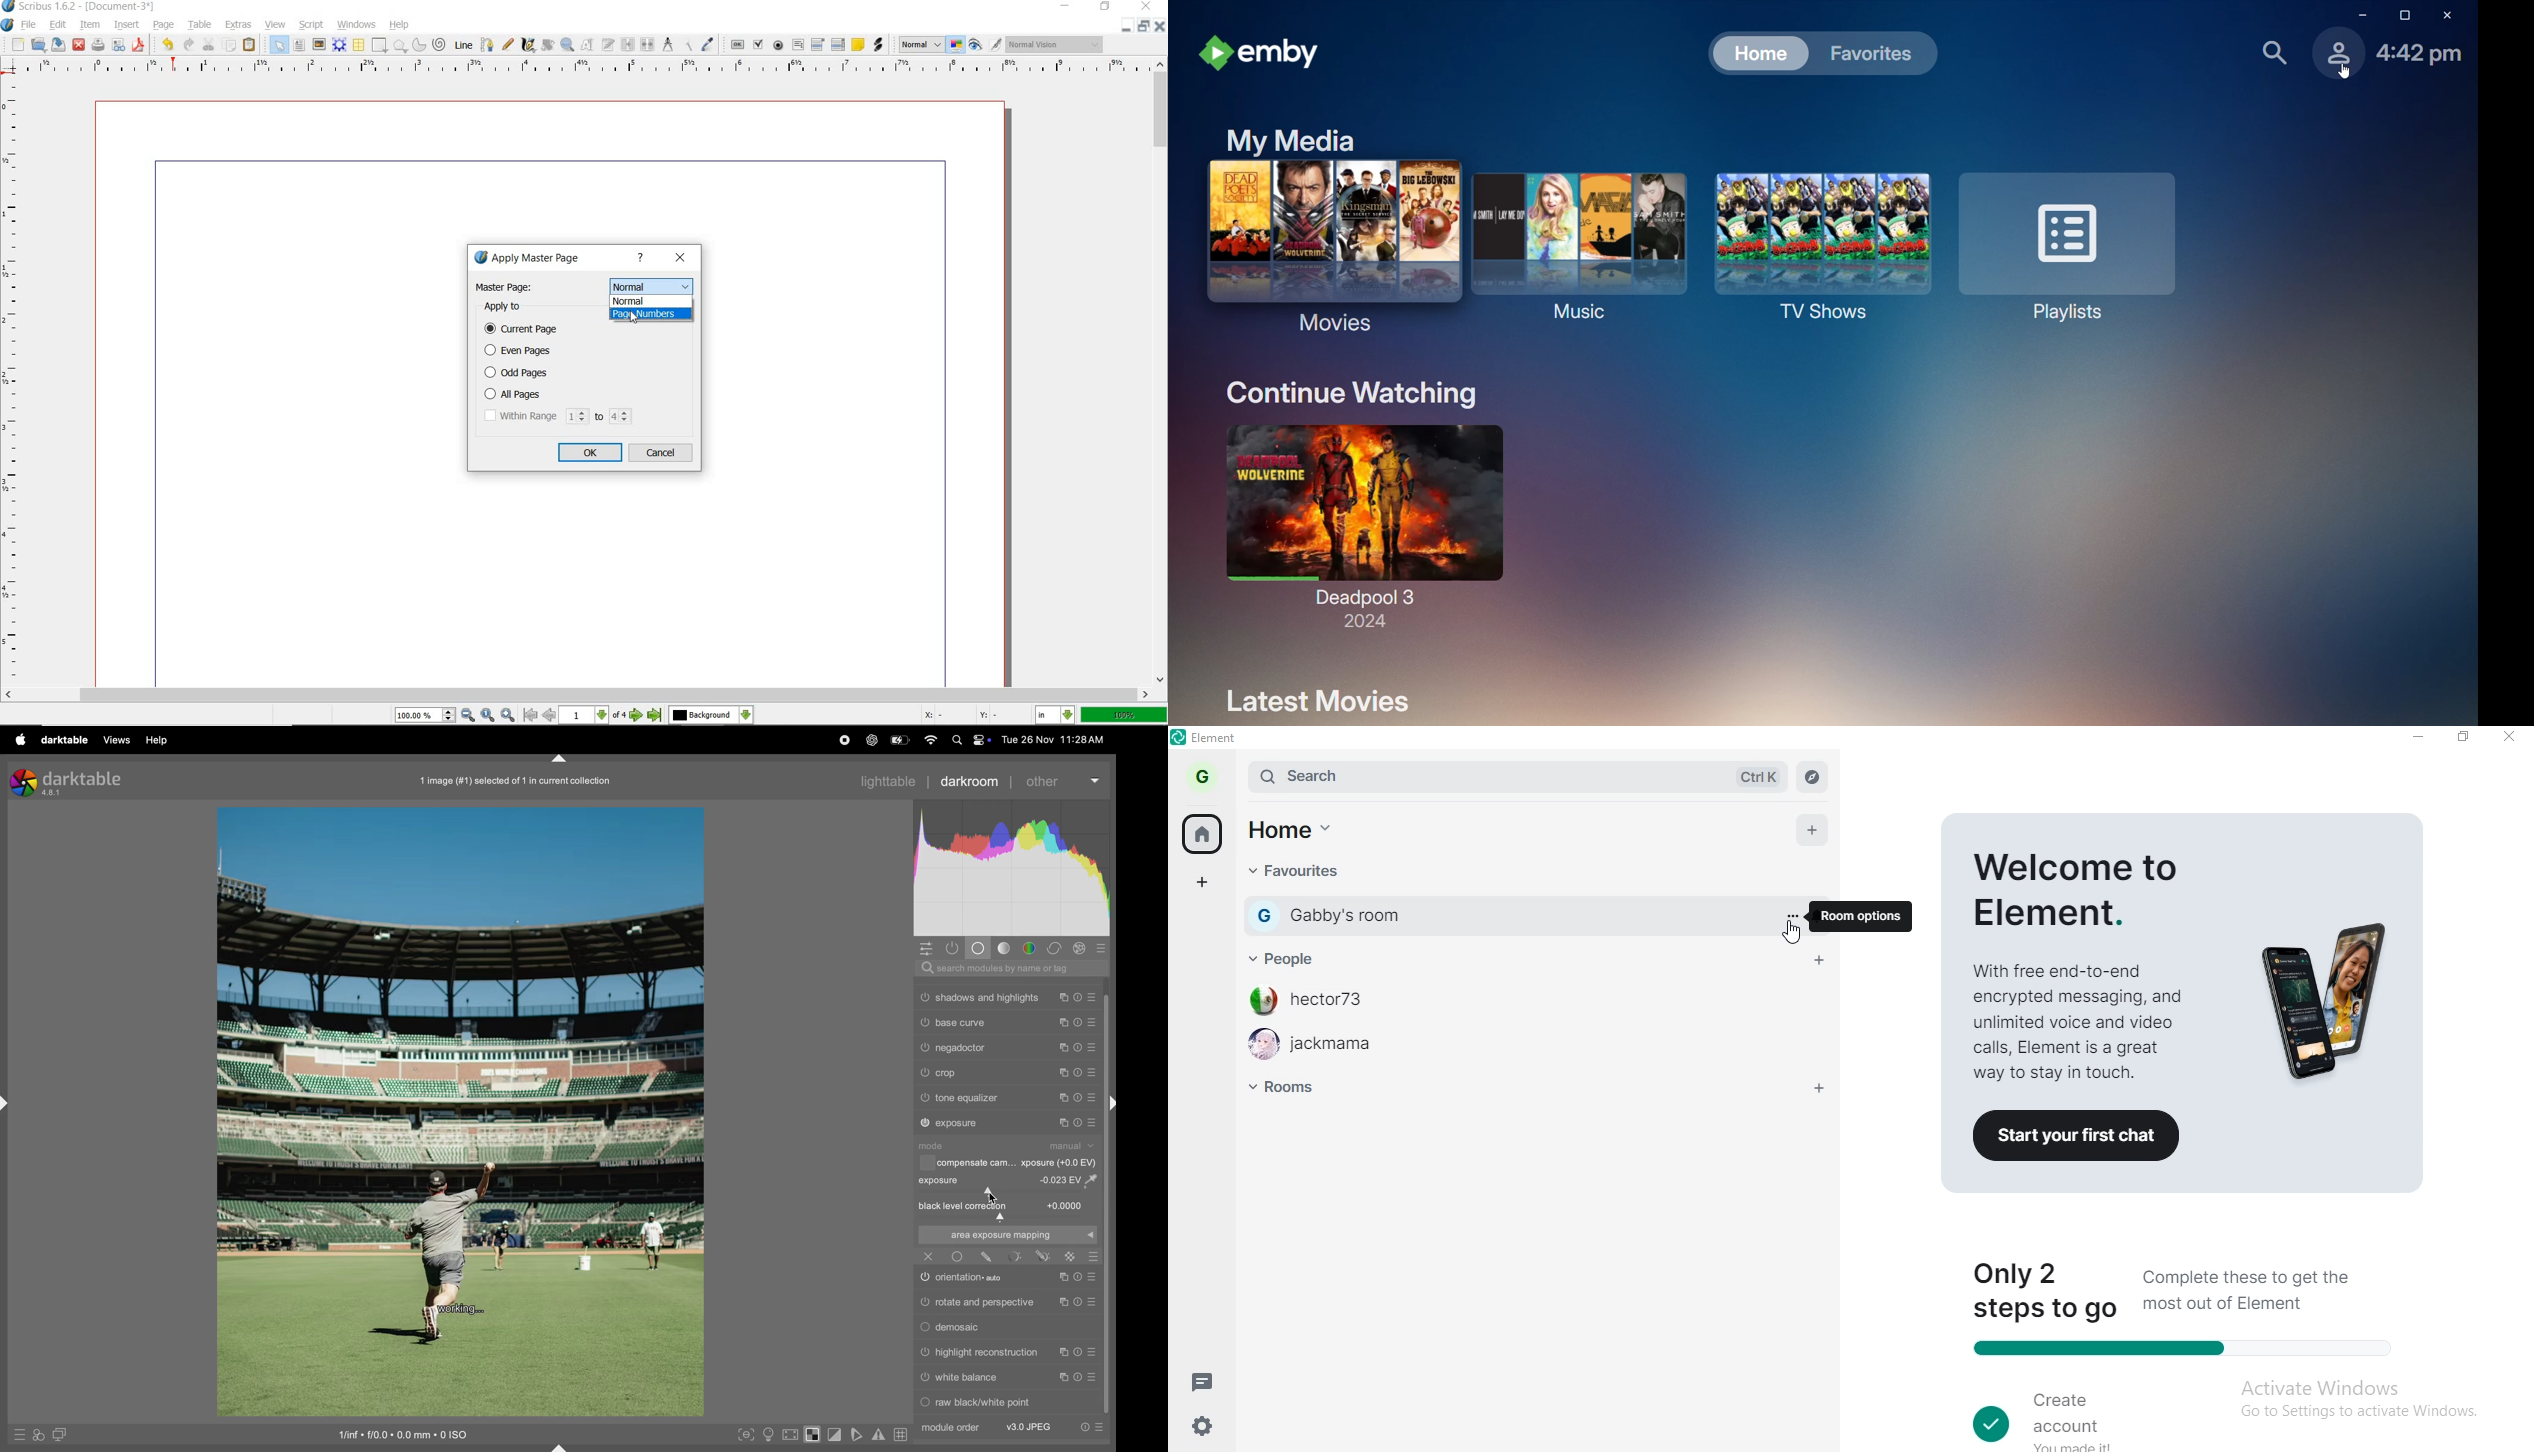 The image size is (2548, 1456). What do you see at coordinates (577, 695) in the screenshot?
I see `scrollbar` at bounding box center [577, 695].